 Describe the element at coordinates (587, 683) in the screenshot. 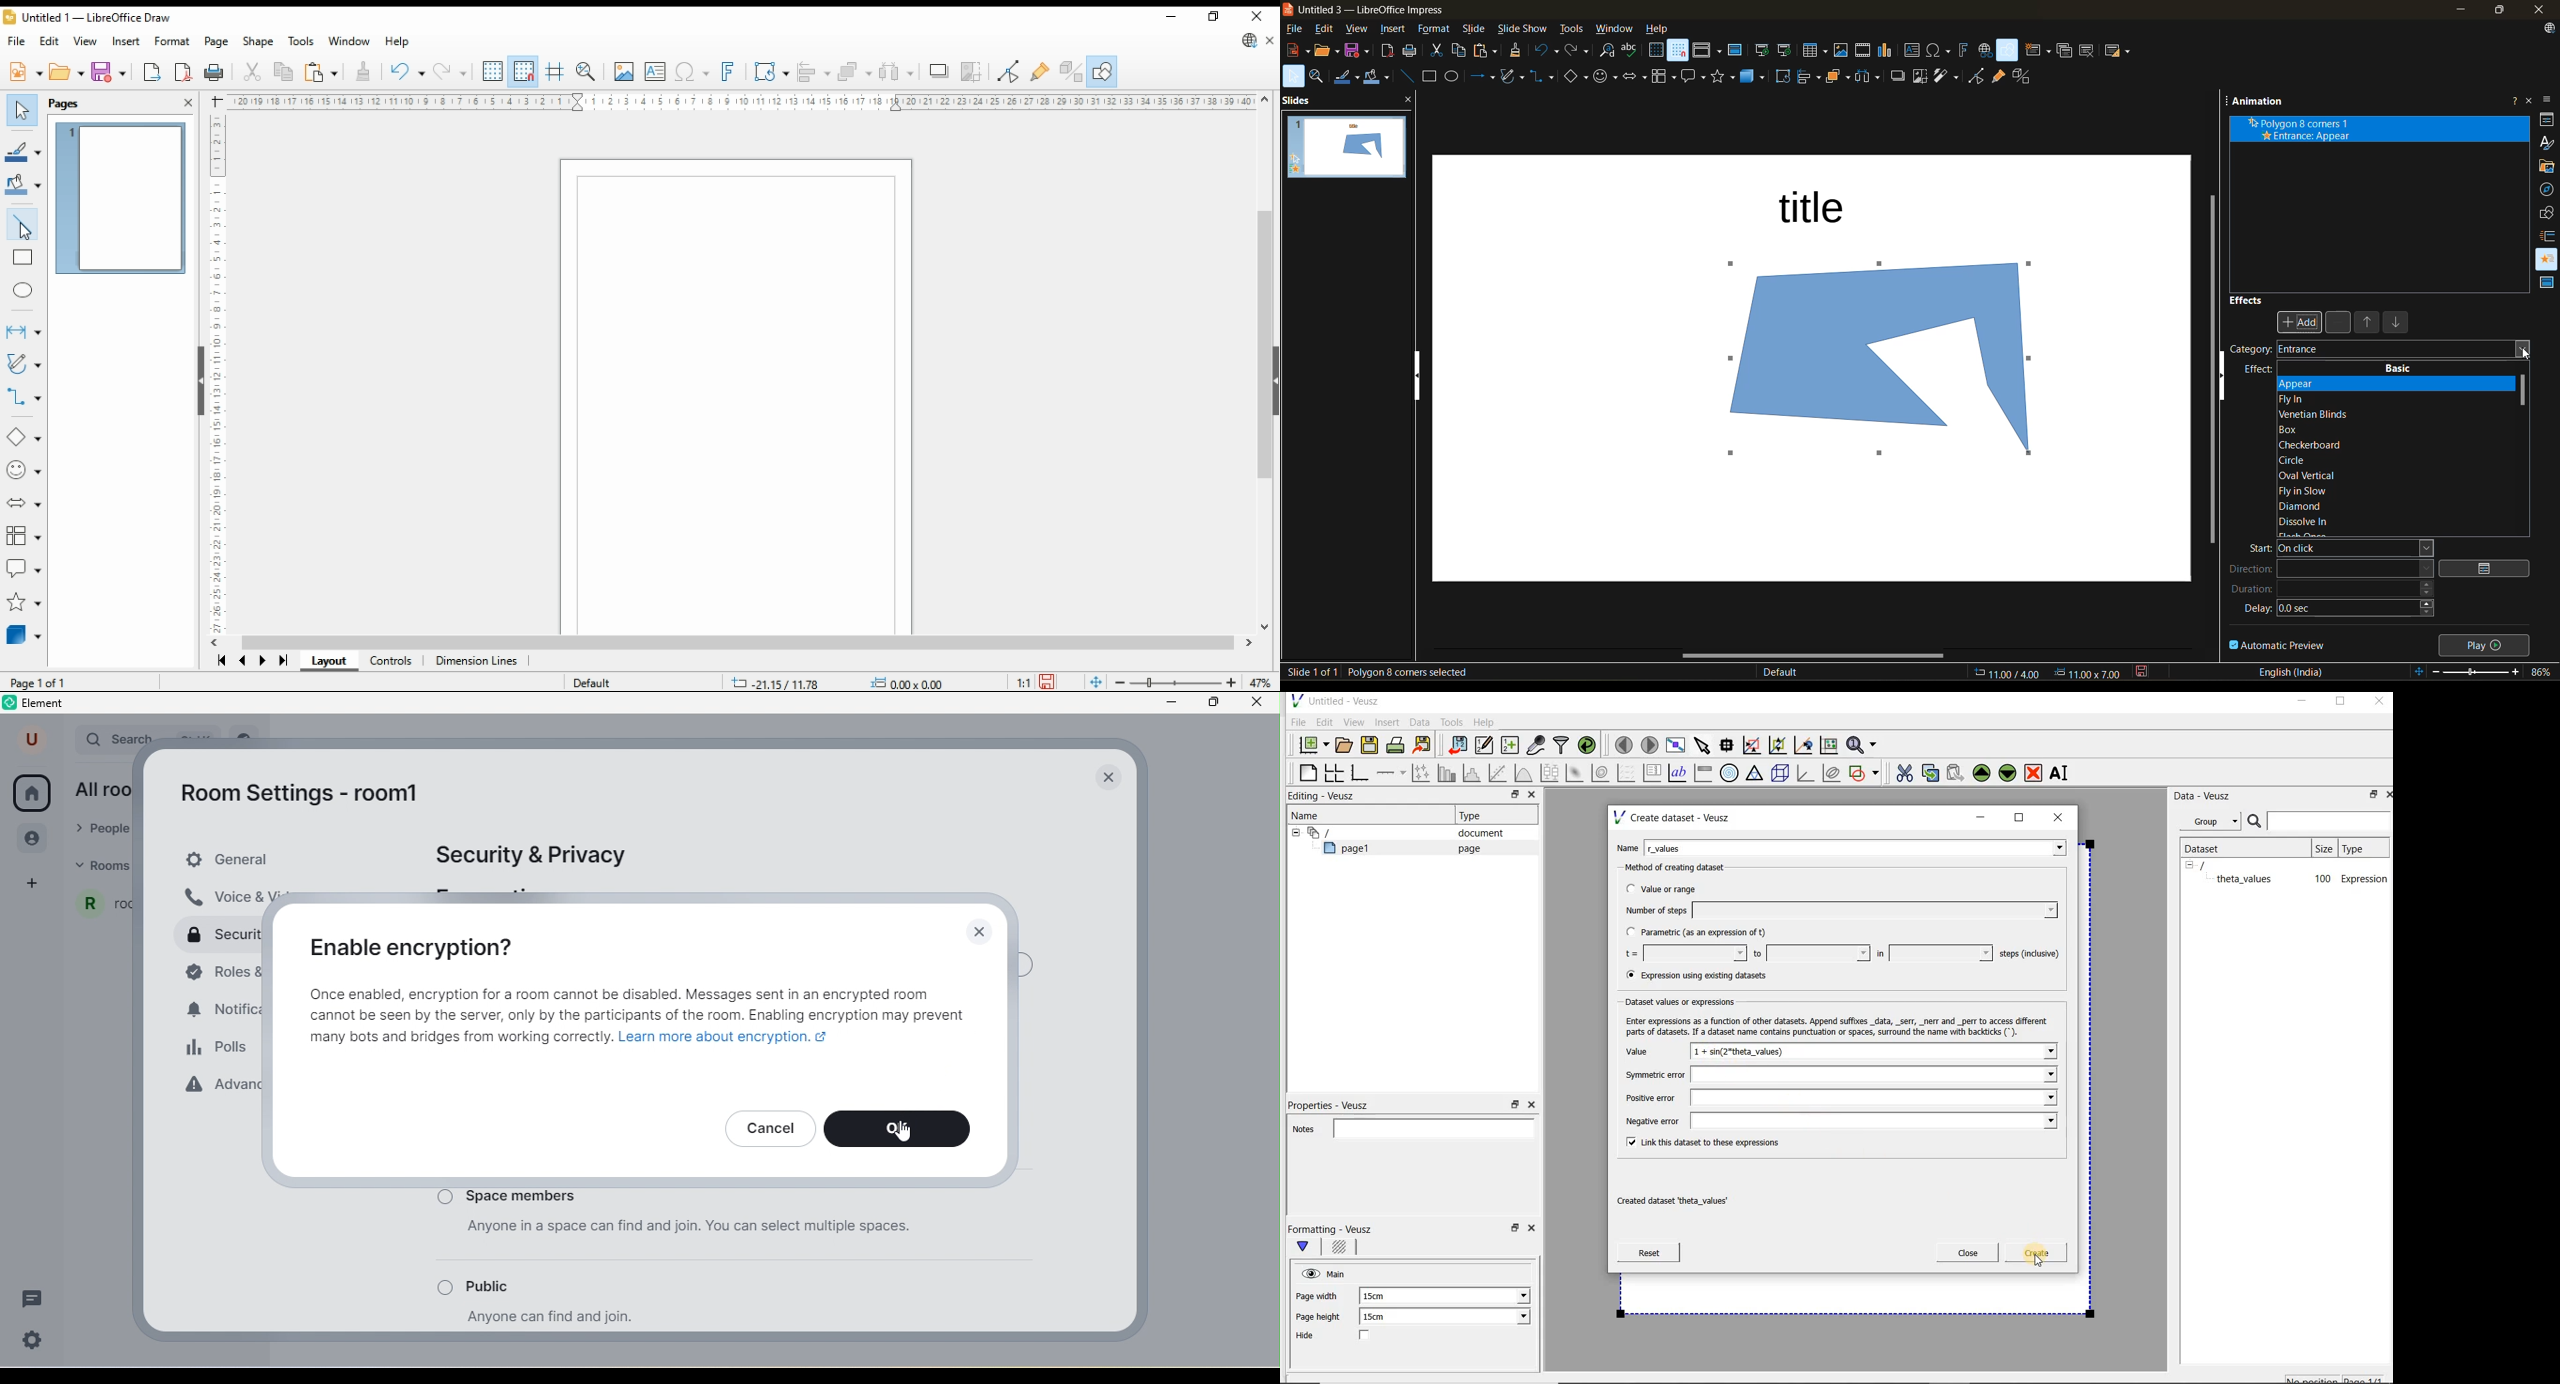

I see `default` at that location.